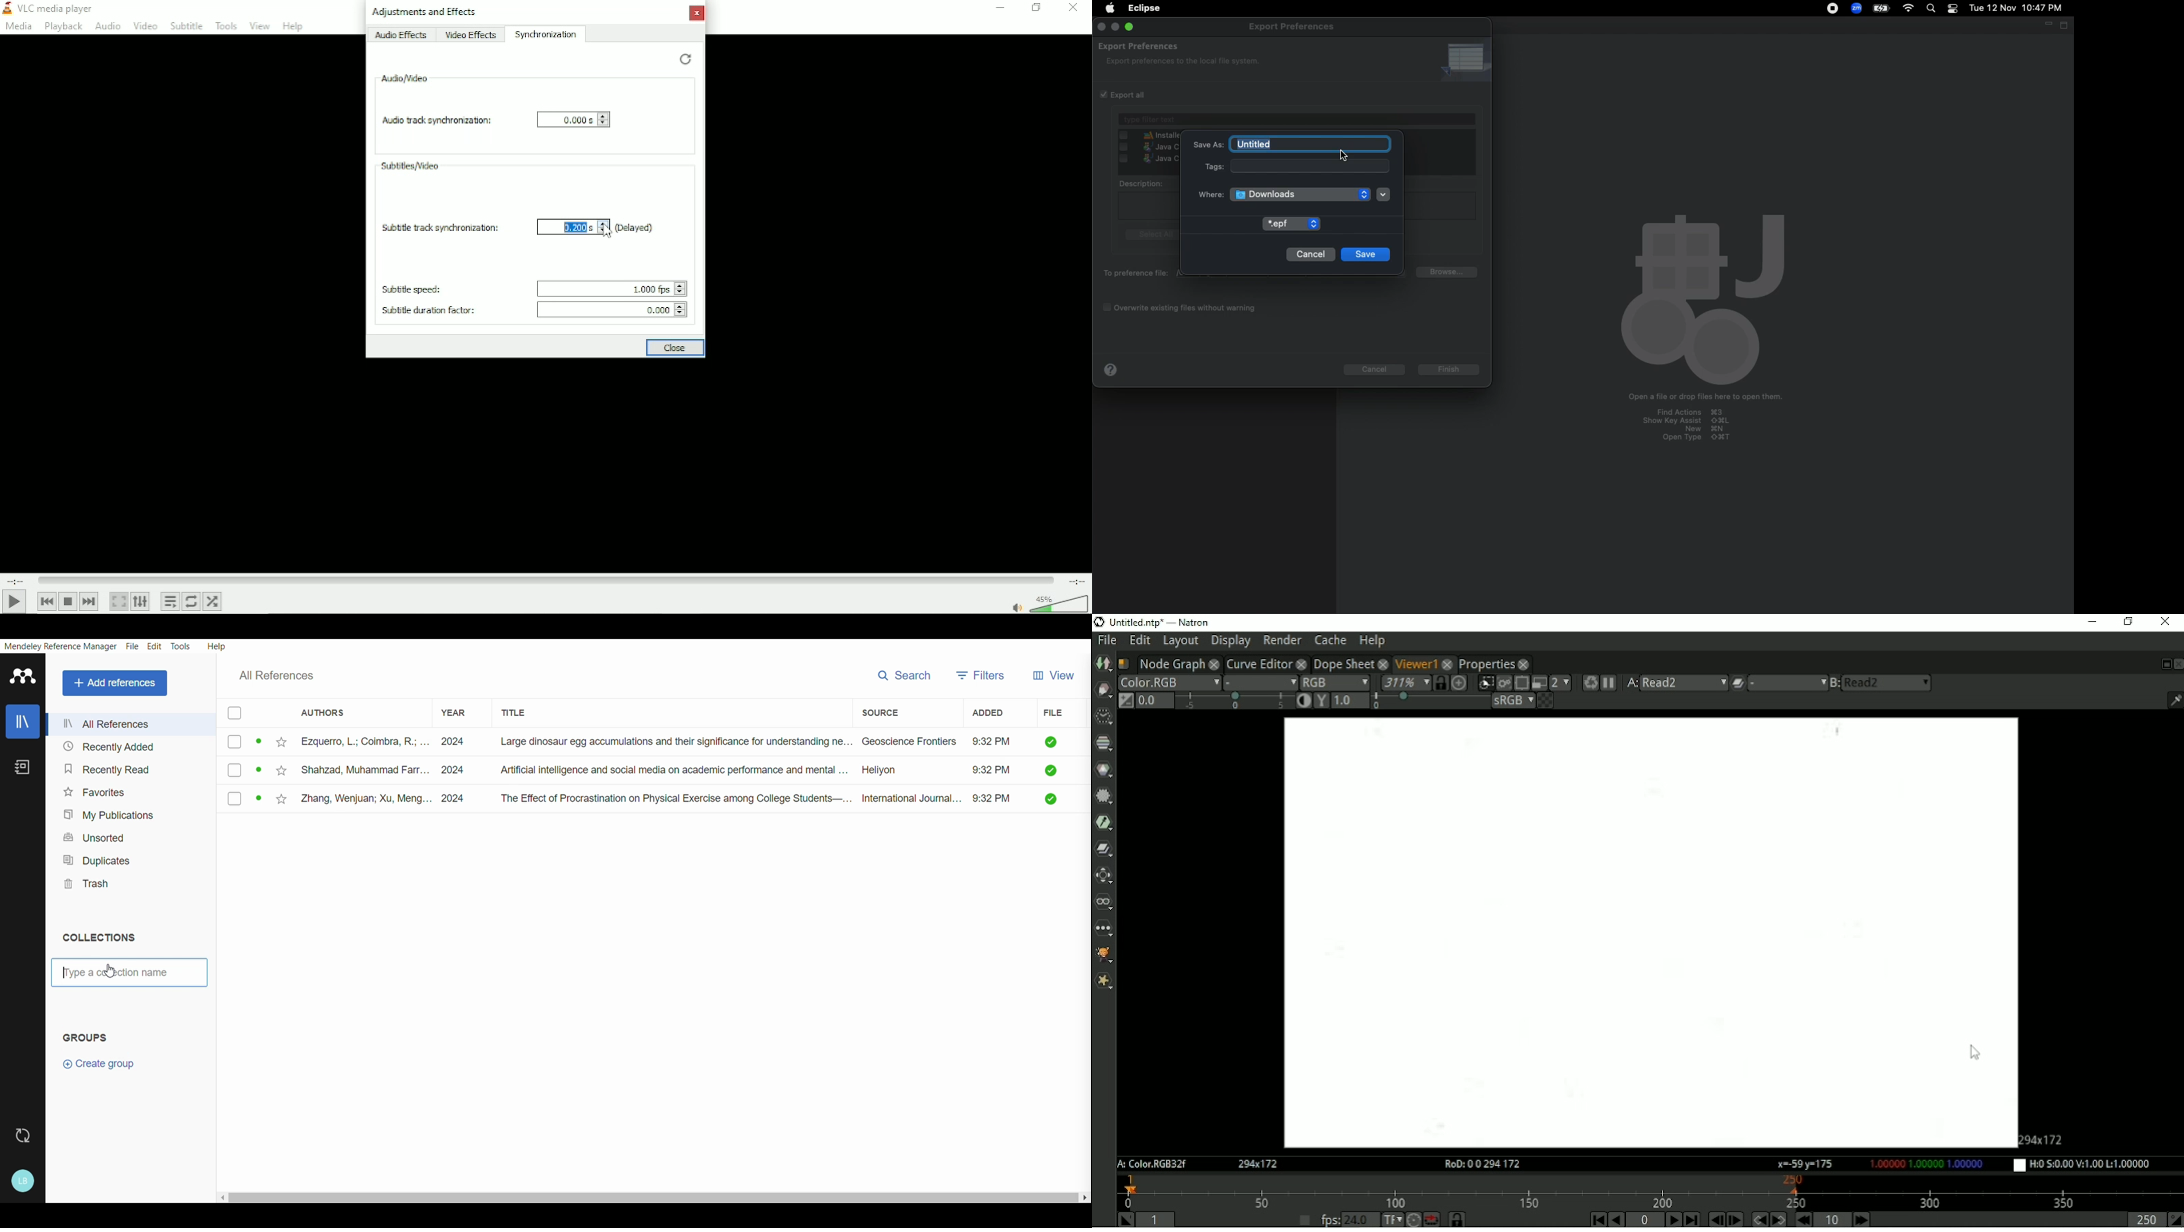 The width and height of the screenshot is (2184, 1232). Describe the element at coordinates (1452, 273) in the screenshot. I see `Browse` at that location.